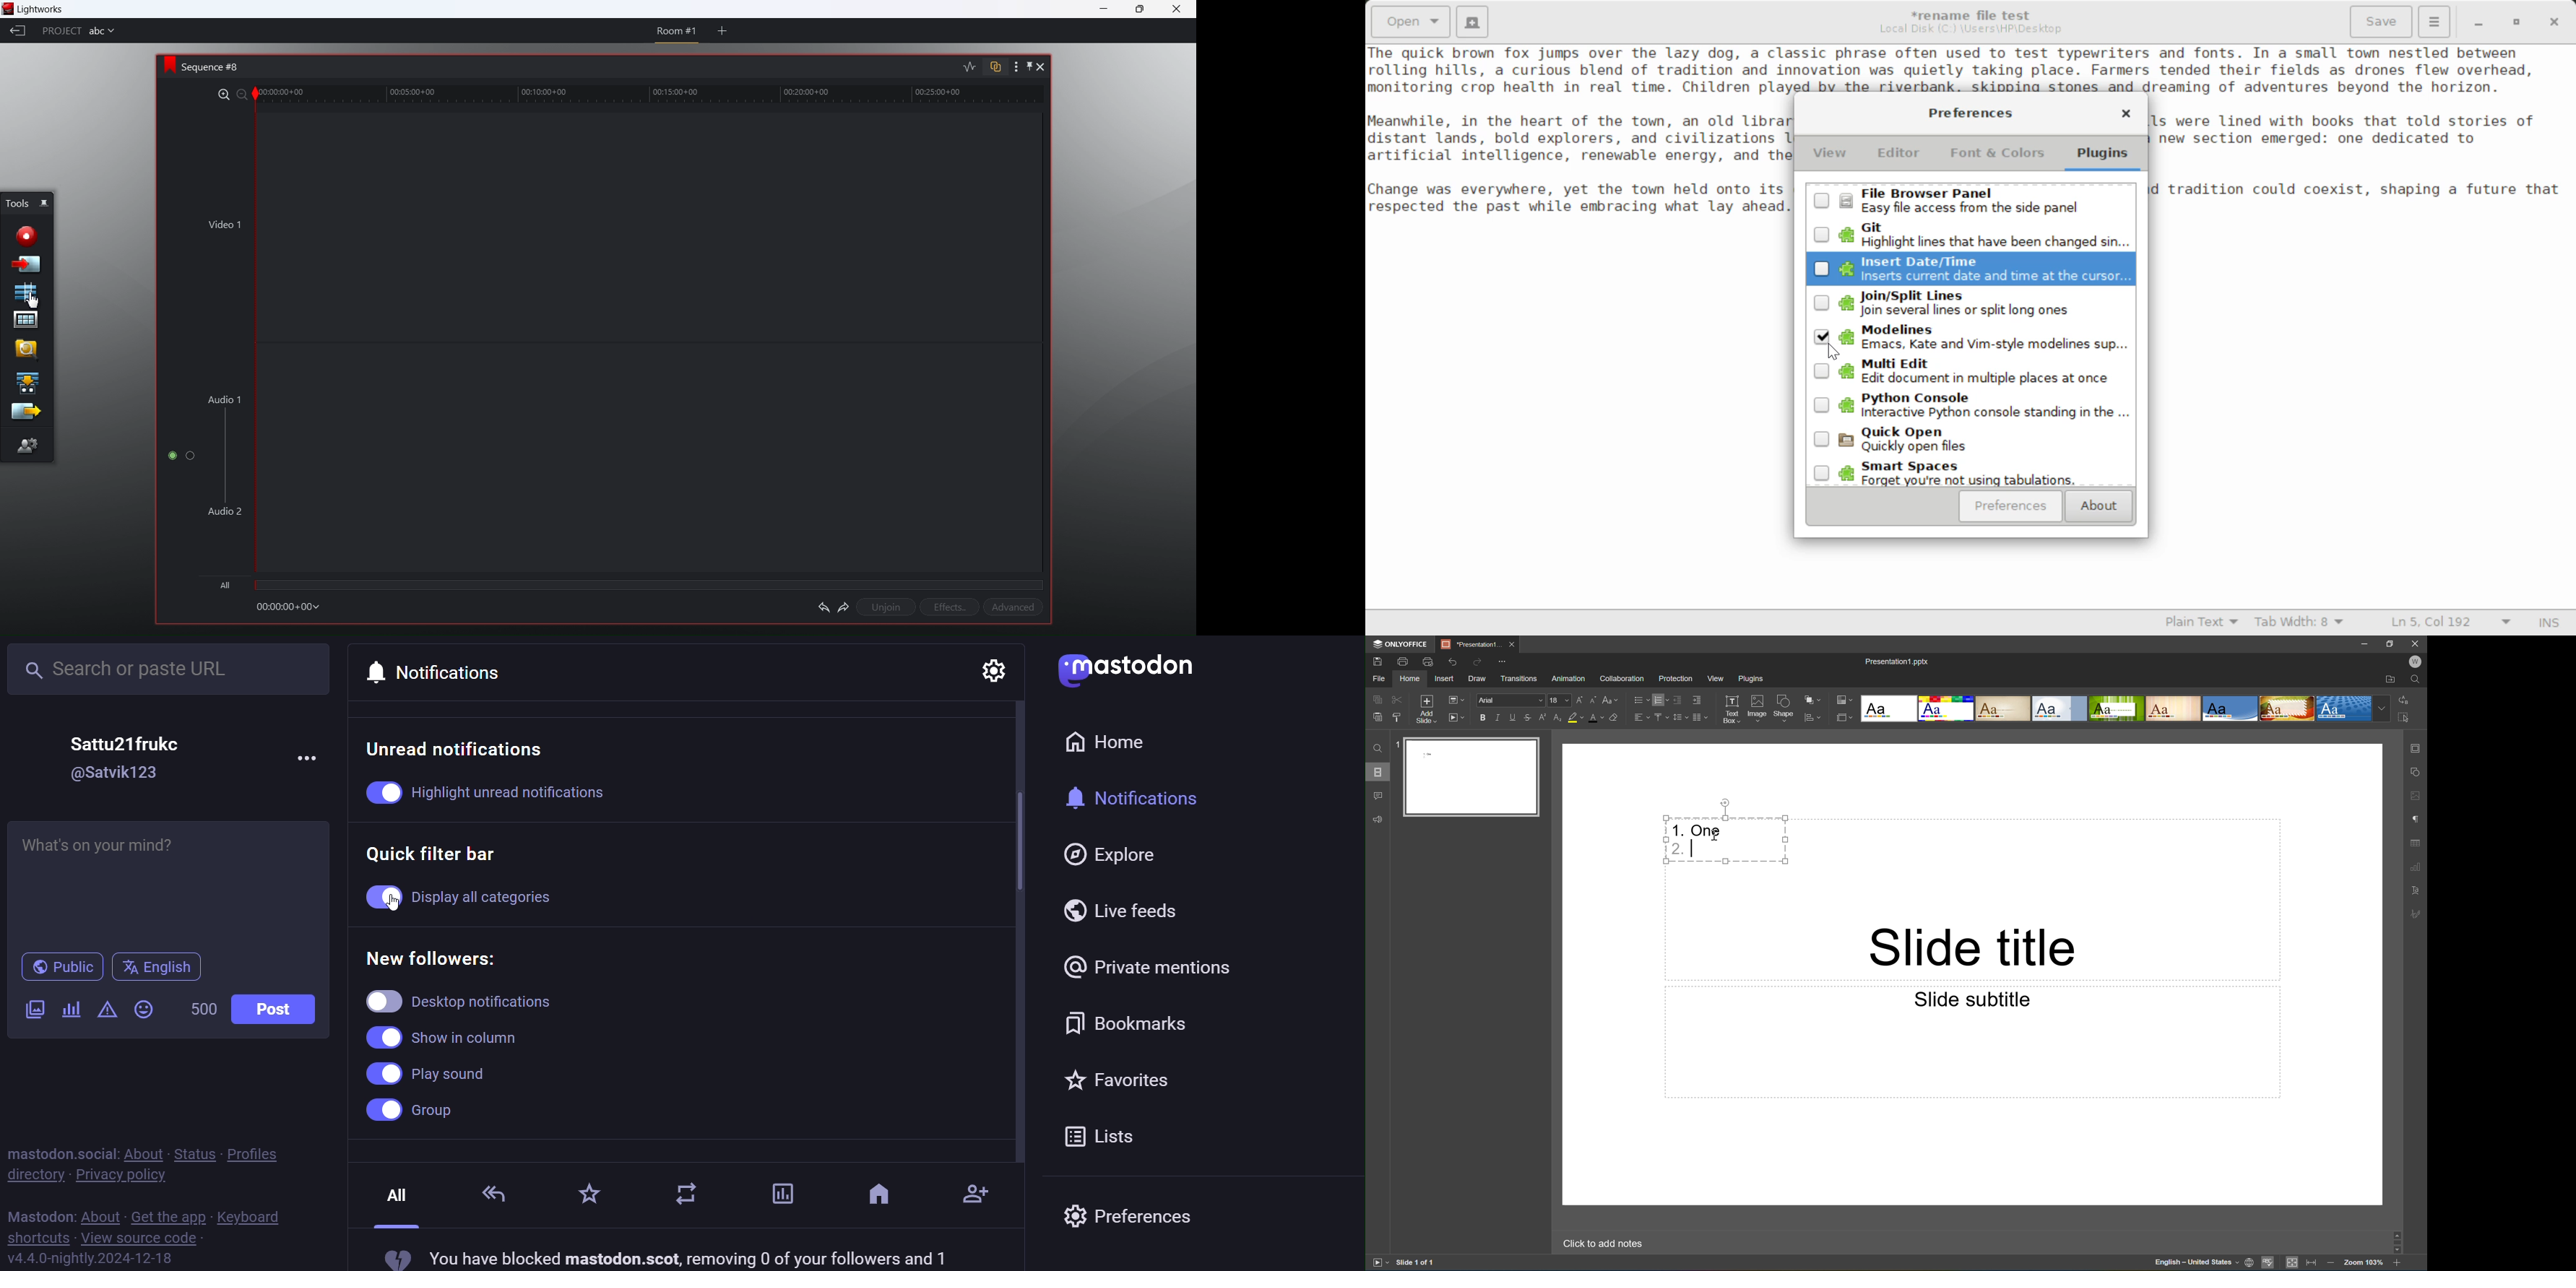 The height and width of the screenshot is (1288, 2576). I want to click on zoom in, so click(221, 93).